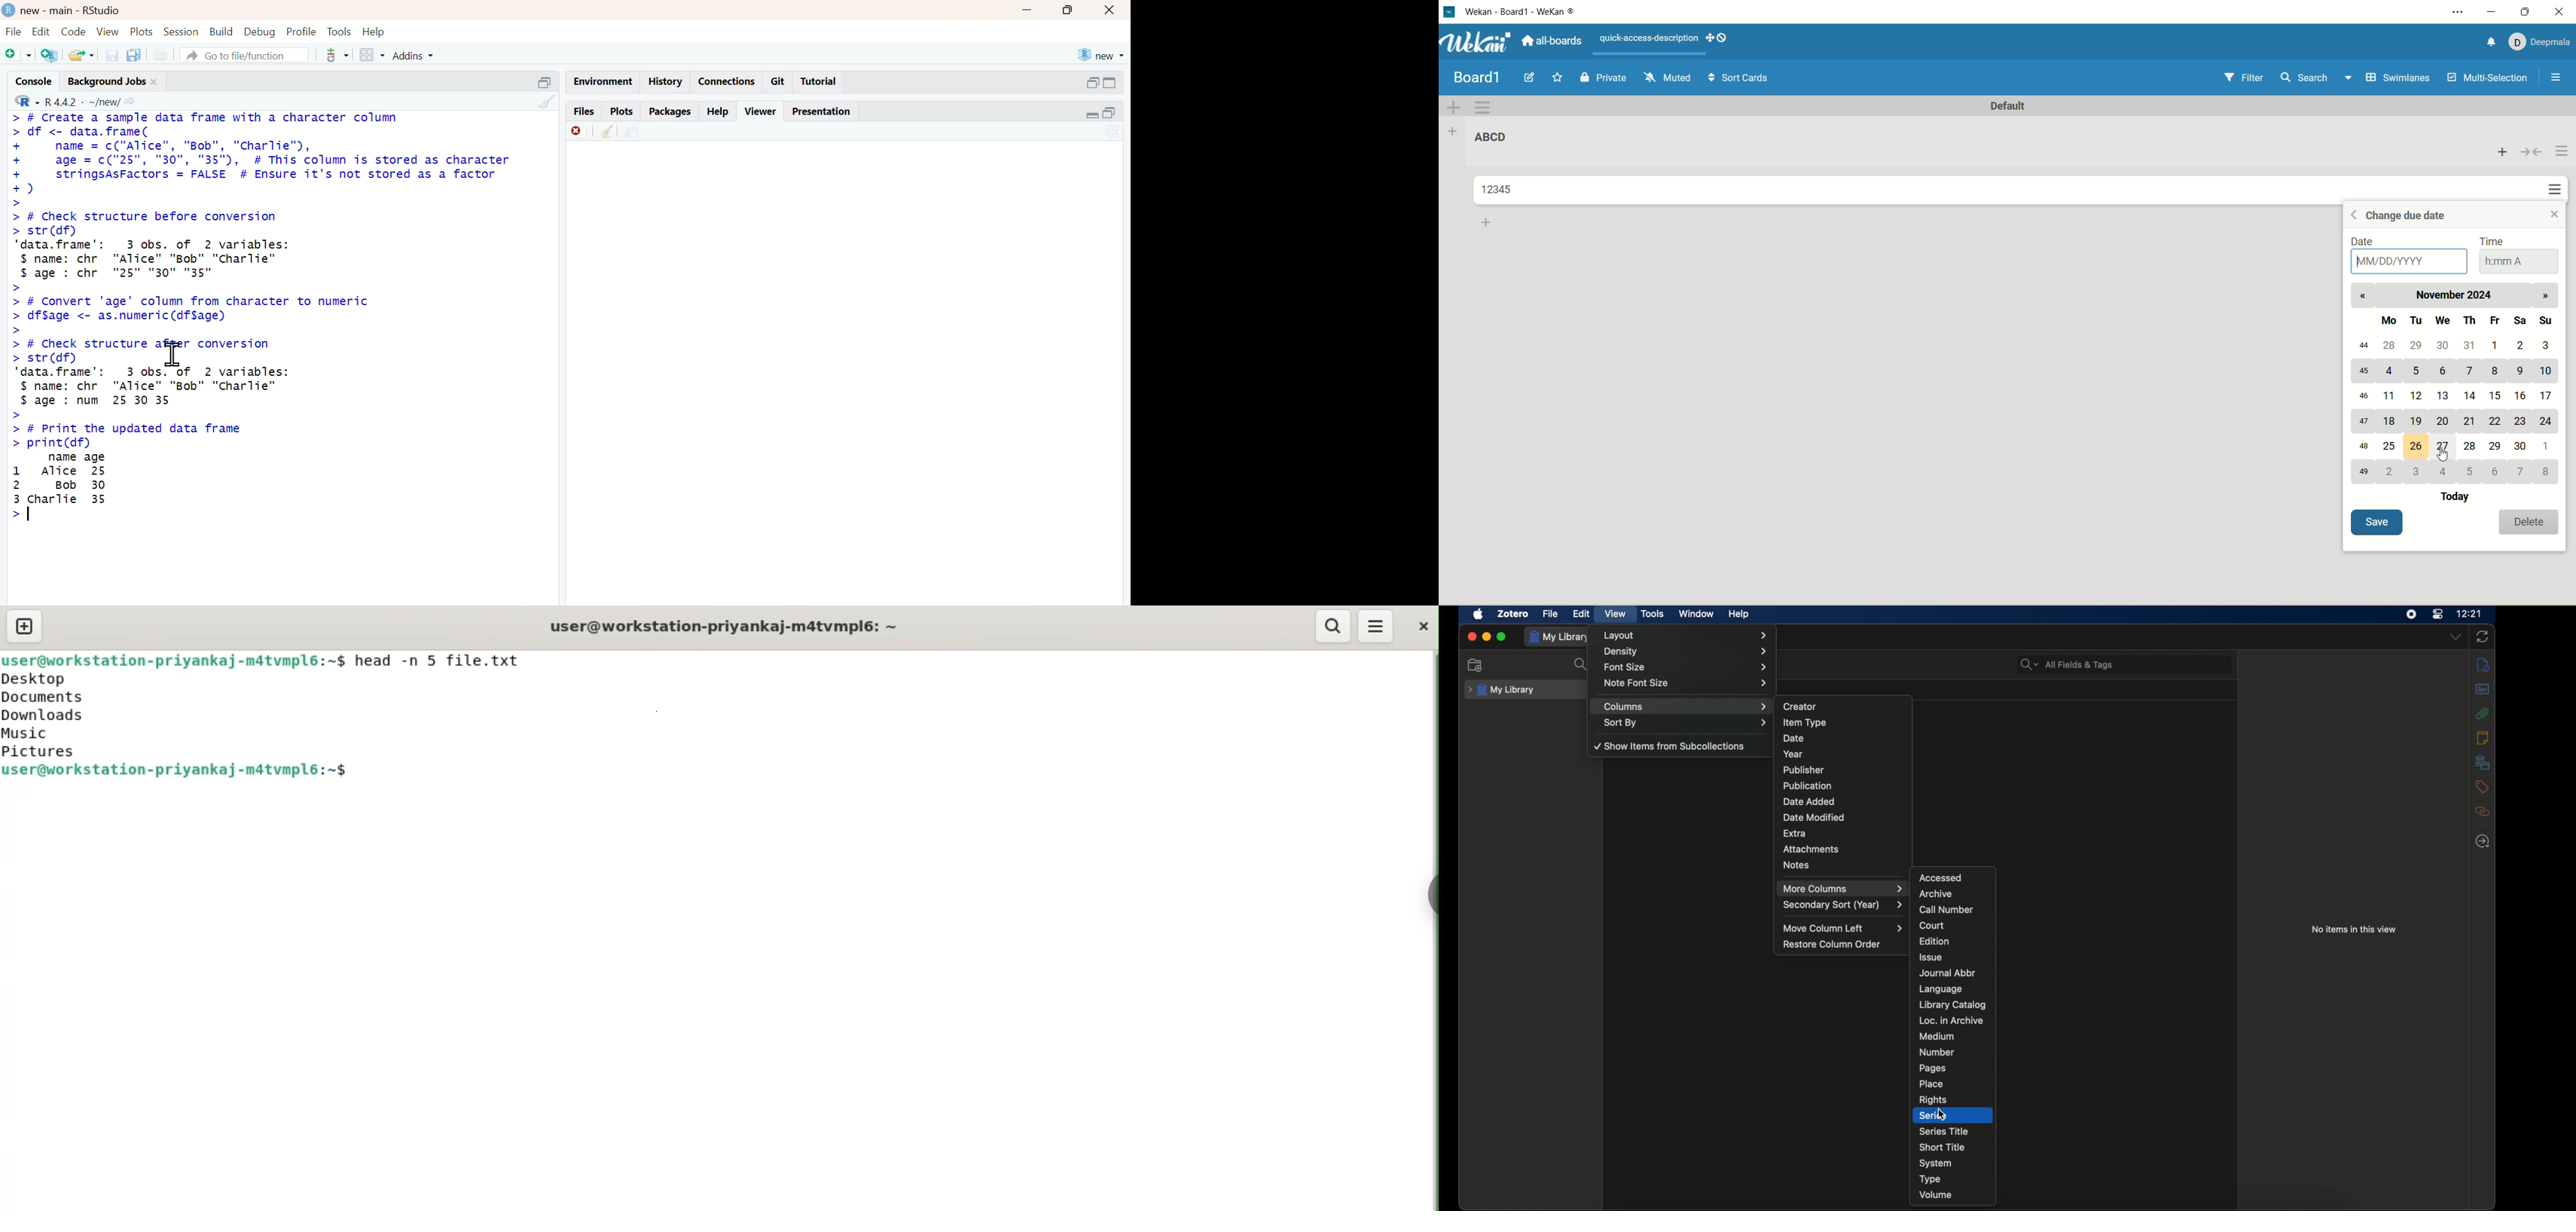 The image size is (2576, 1232). Describe the element at coordinates (546, 83) in the screenshot. I see `` at that location.